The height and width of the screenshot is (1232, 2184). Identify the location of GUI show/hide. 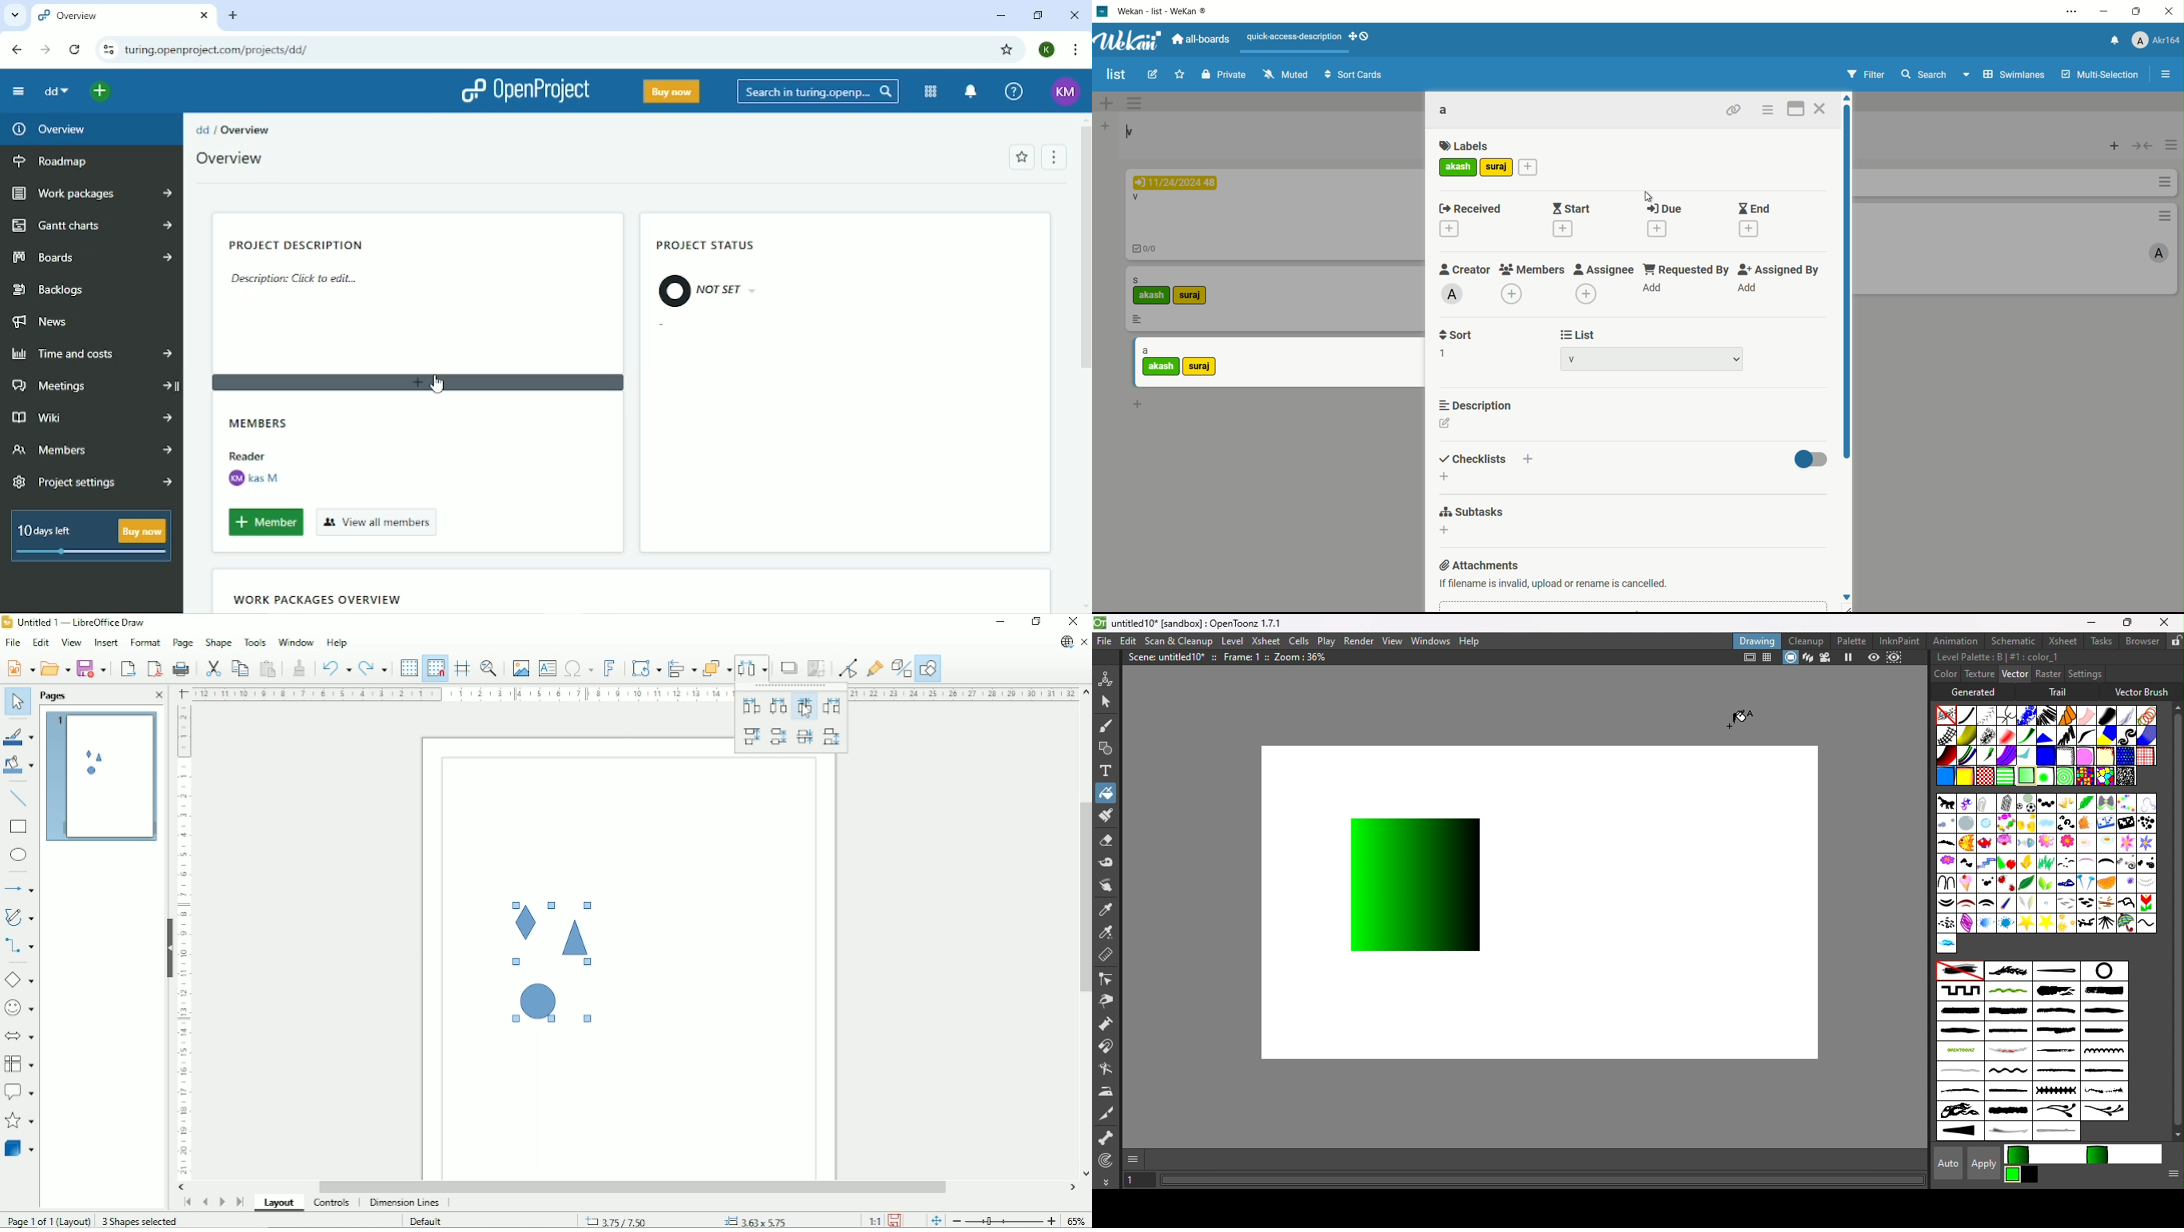
(1134, 1160).